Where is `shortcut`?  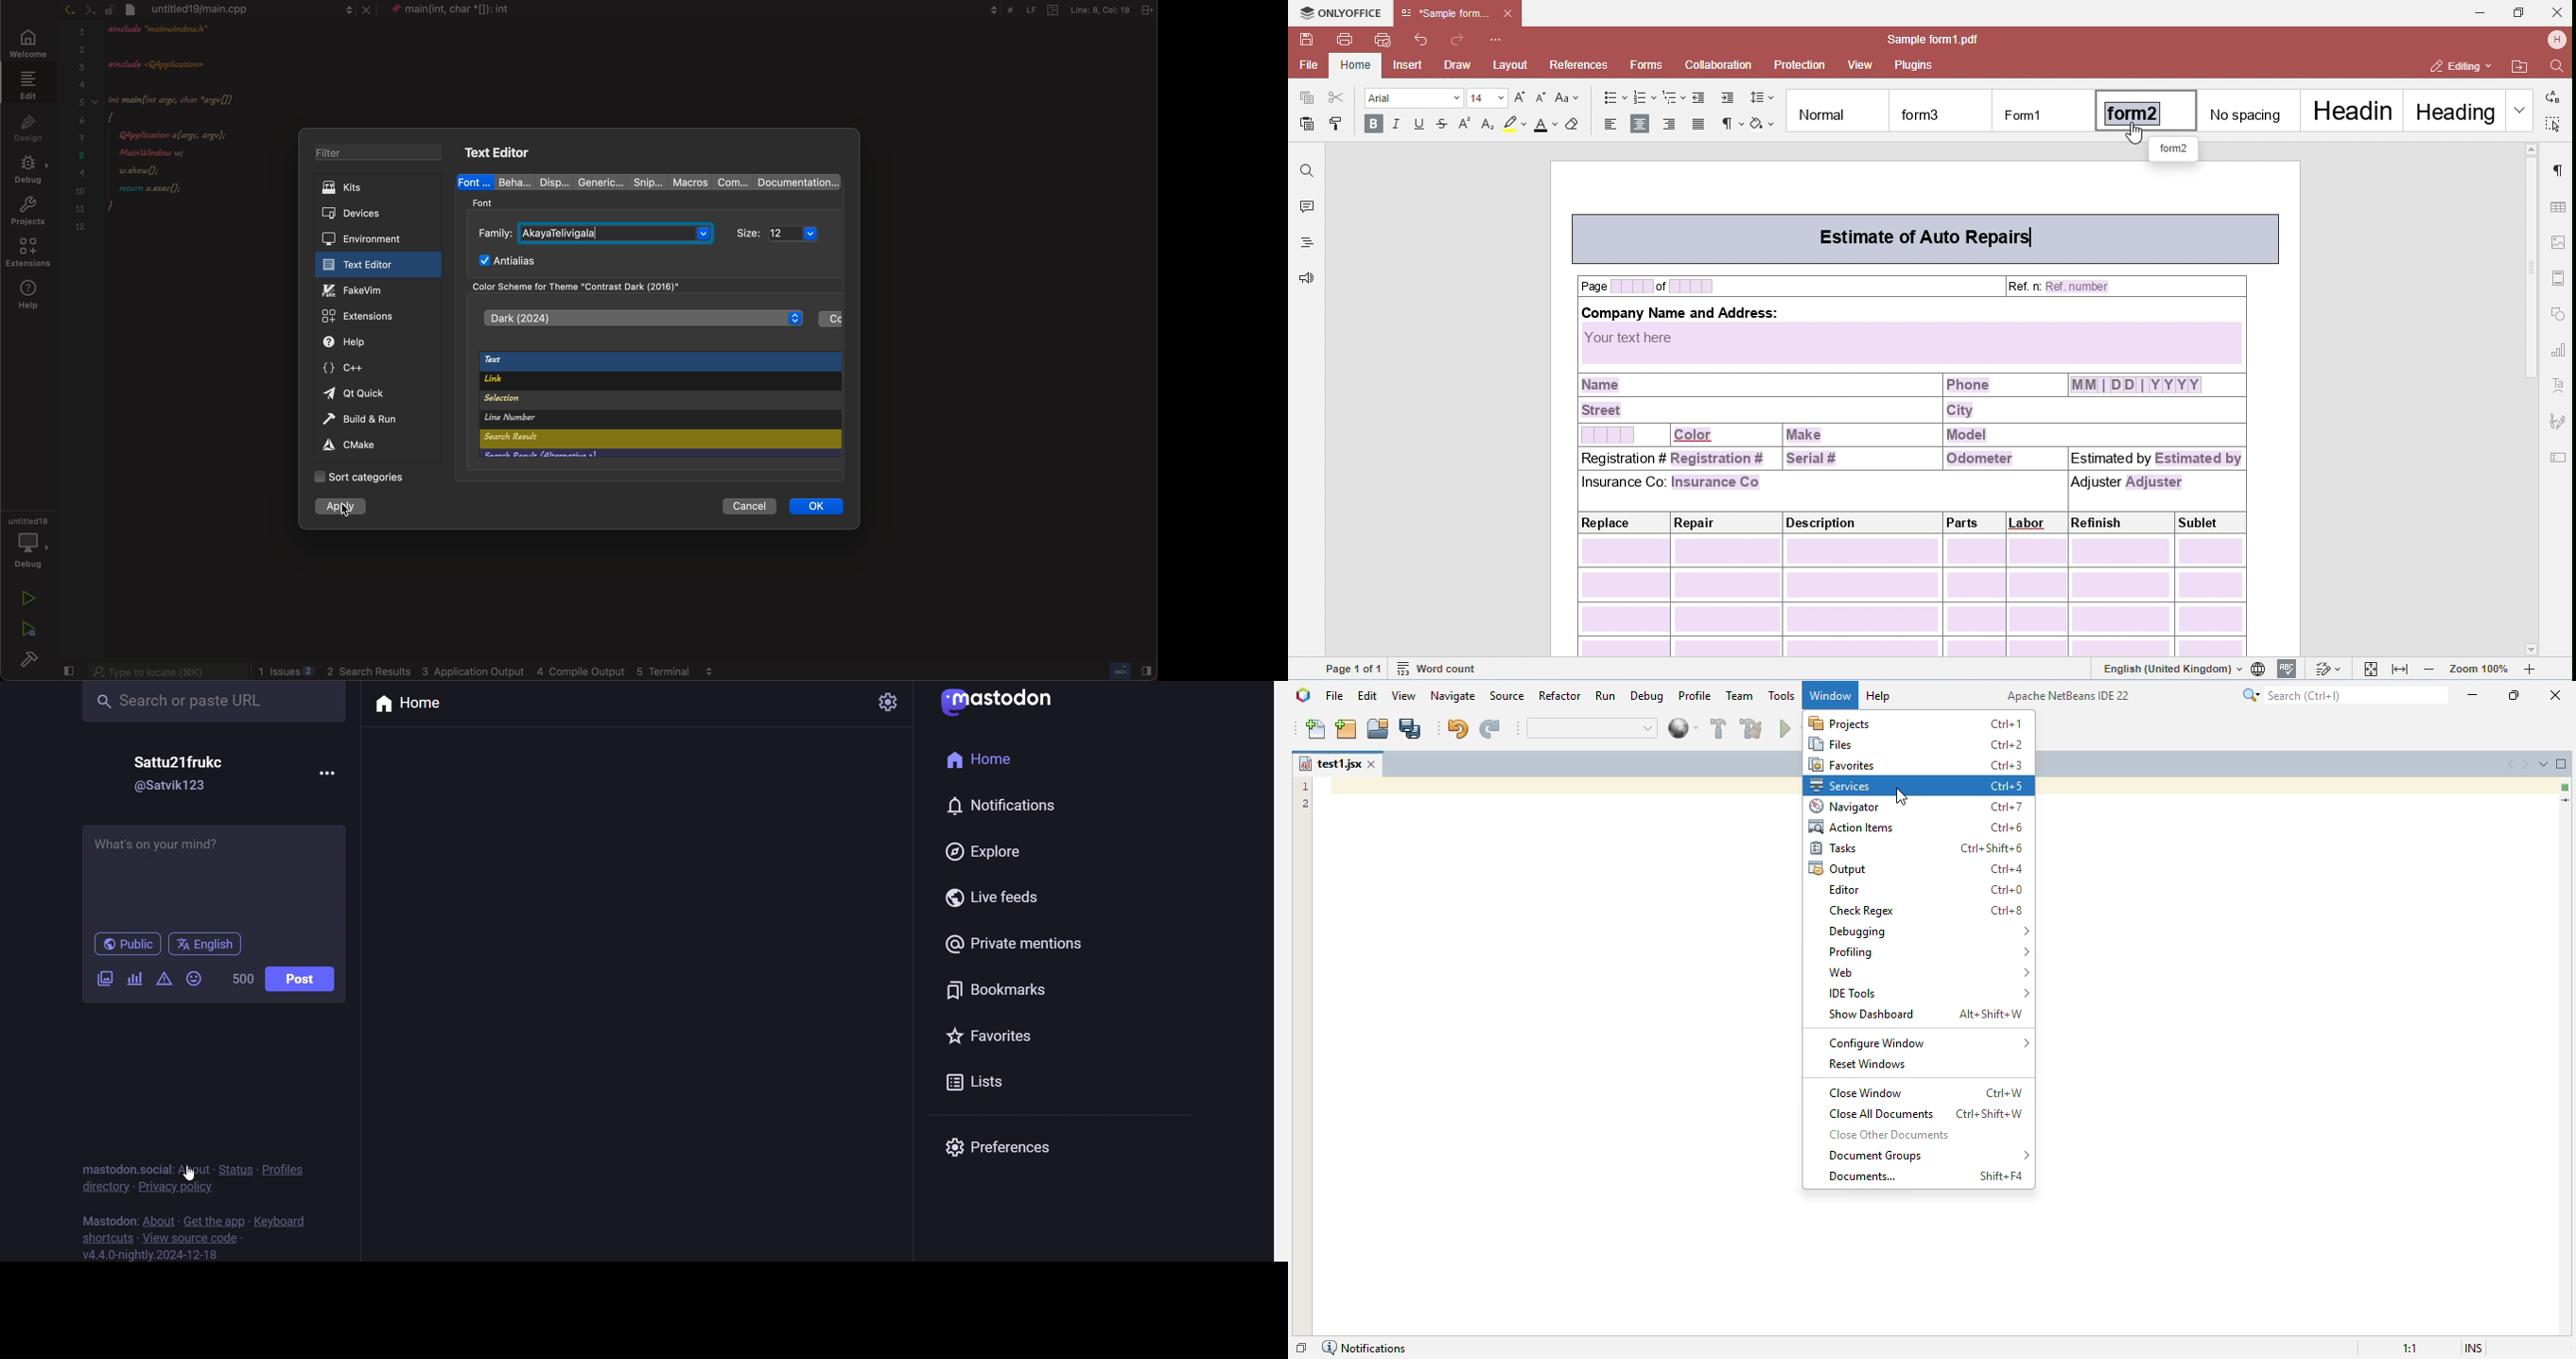 shortcut is located at coordinates (109, 1235).